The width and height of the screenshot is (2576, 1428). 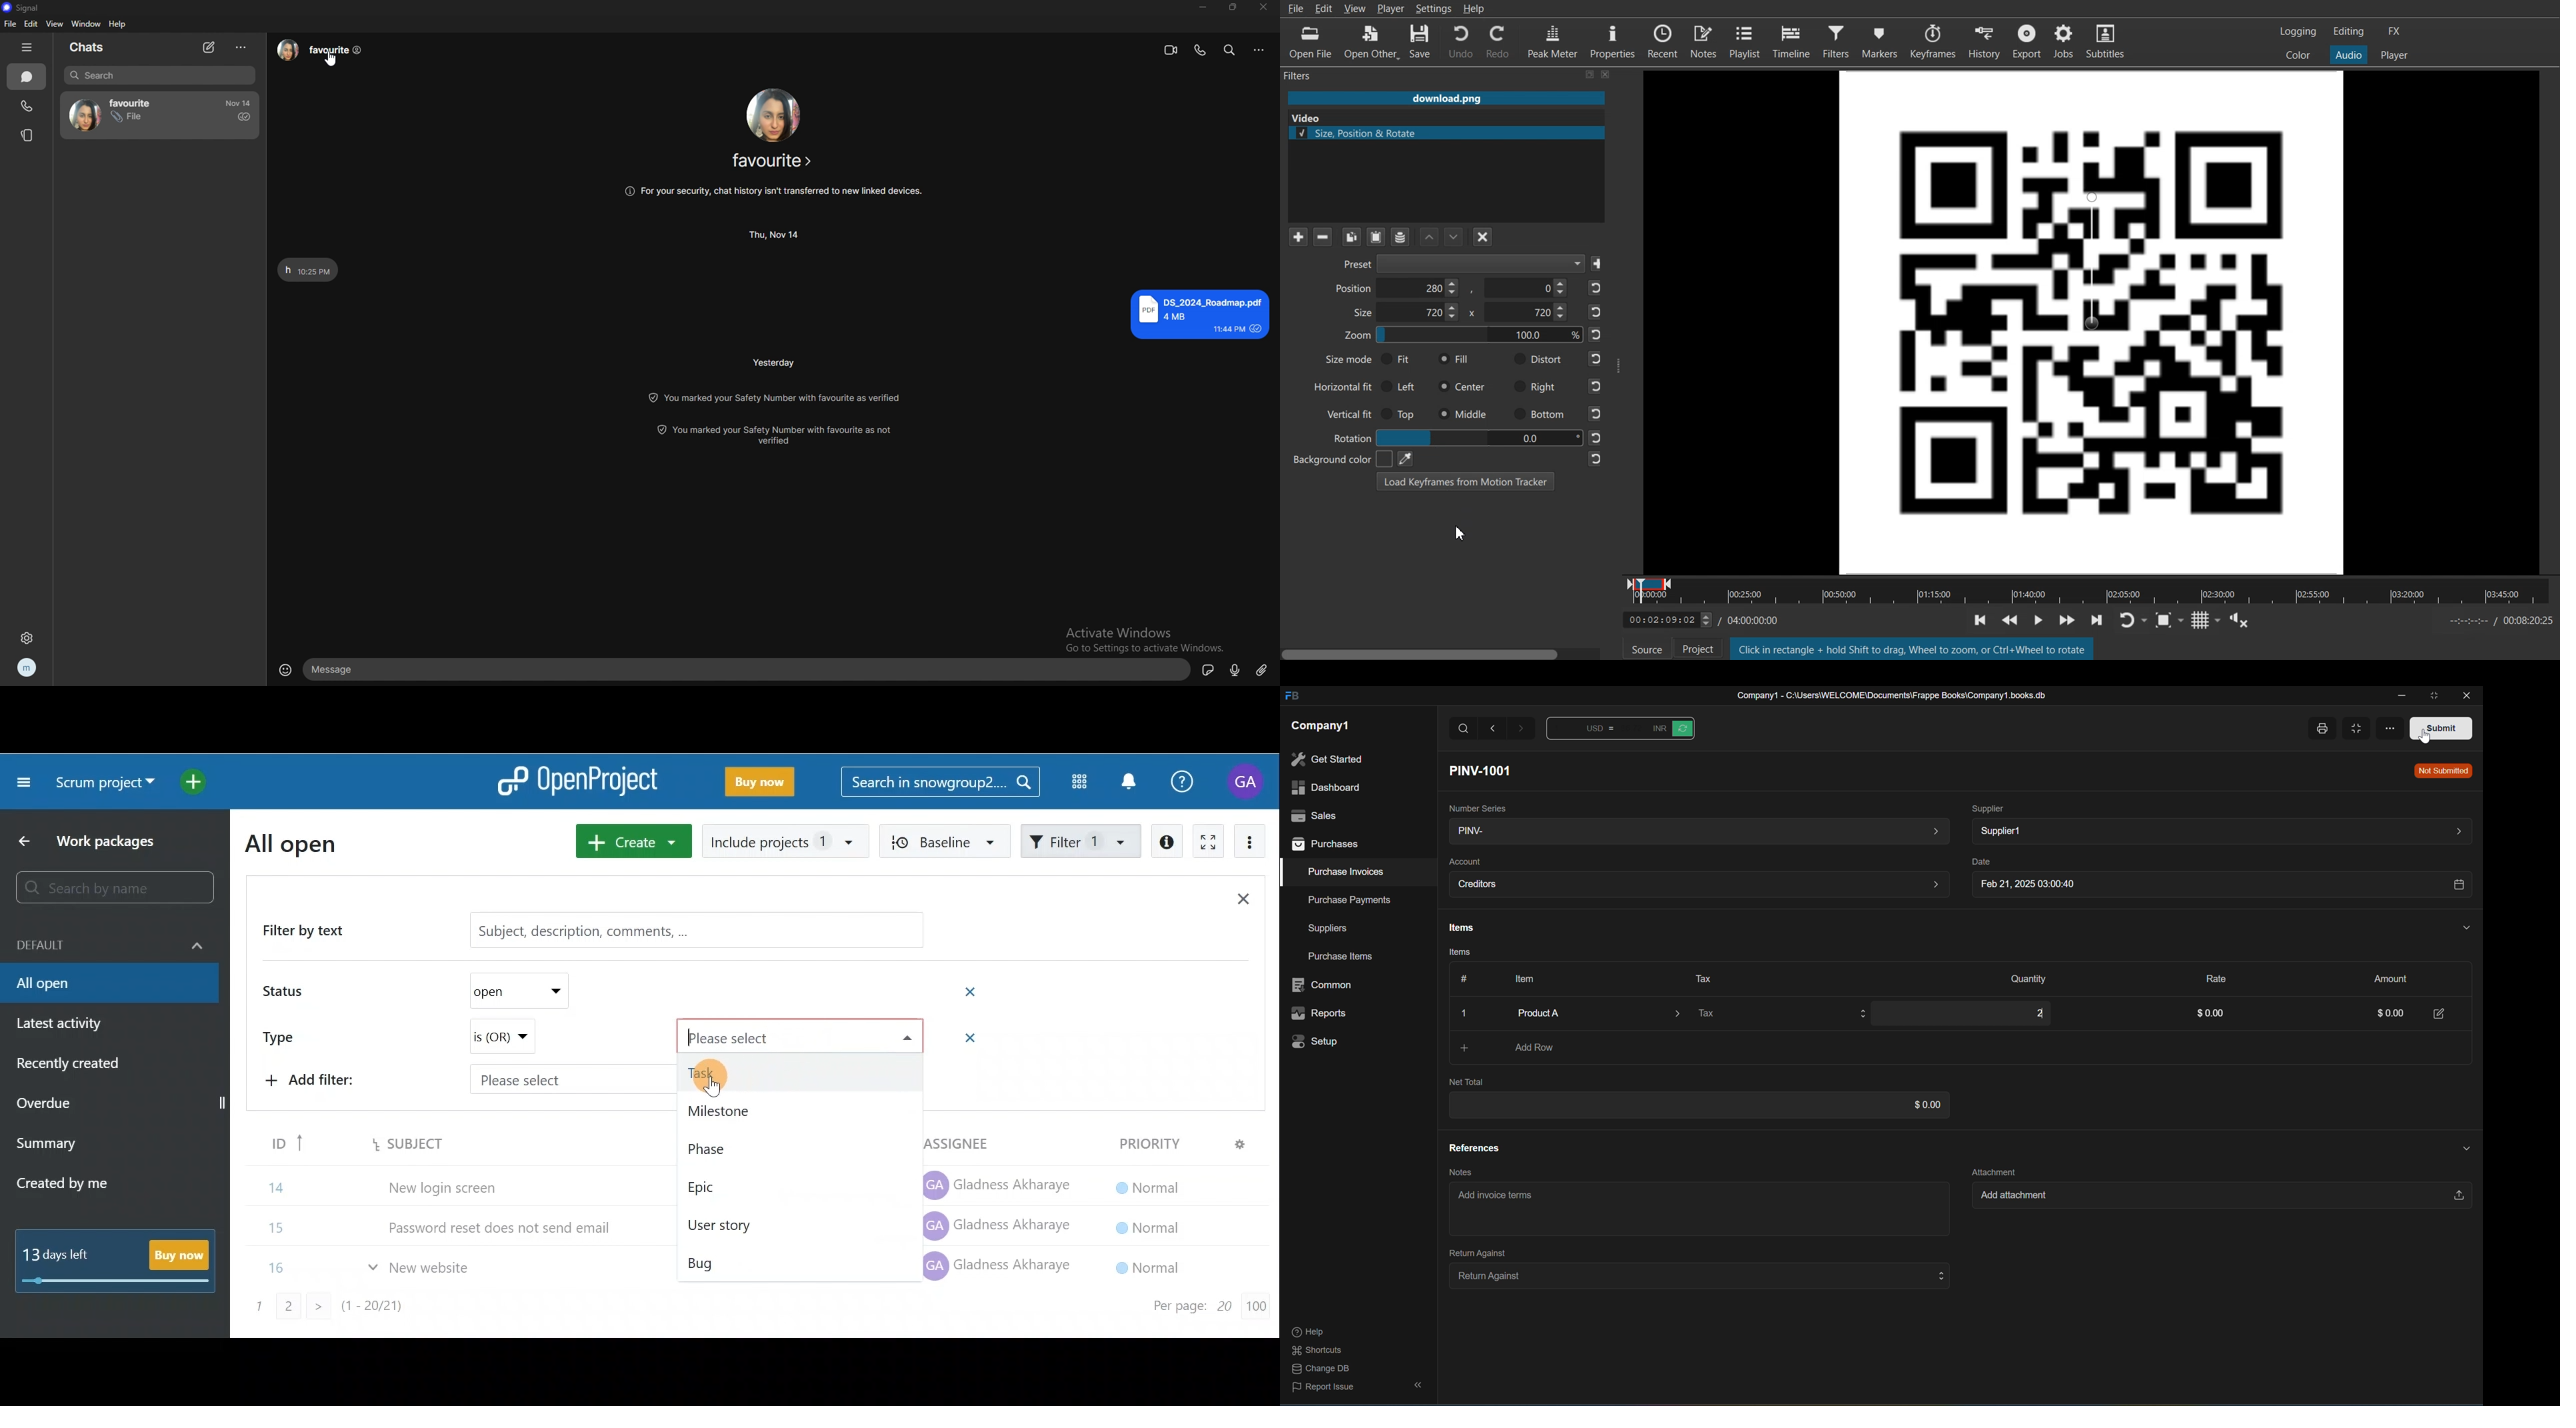 I want to click on emojis, so click(x=288, y=669).